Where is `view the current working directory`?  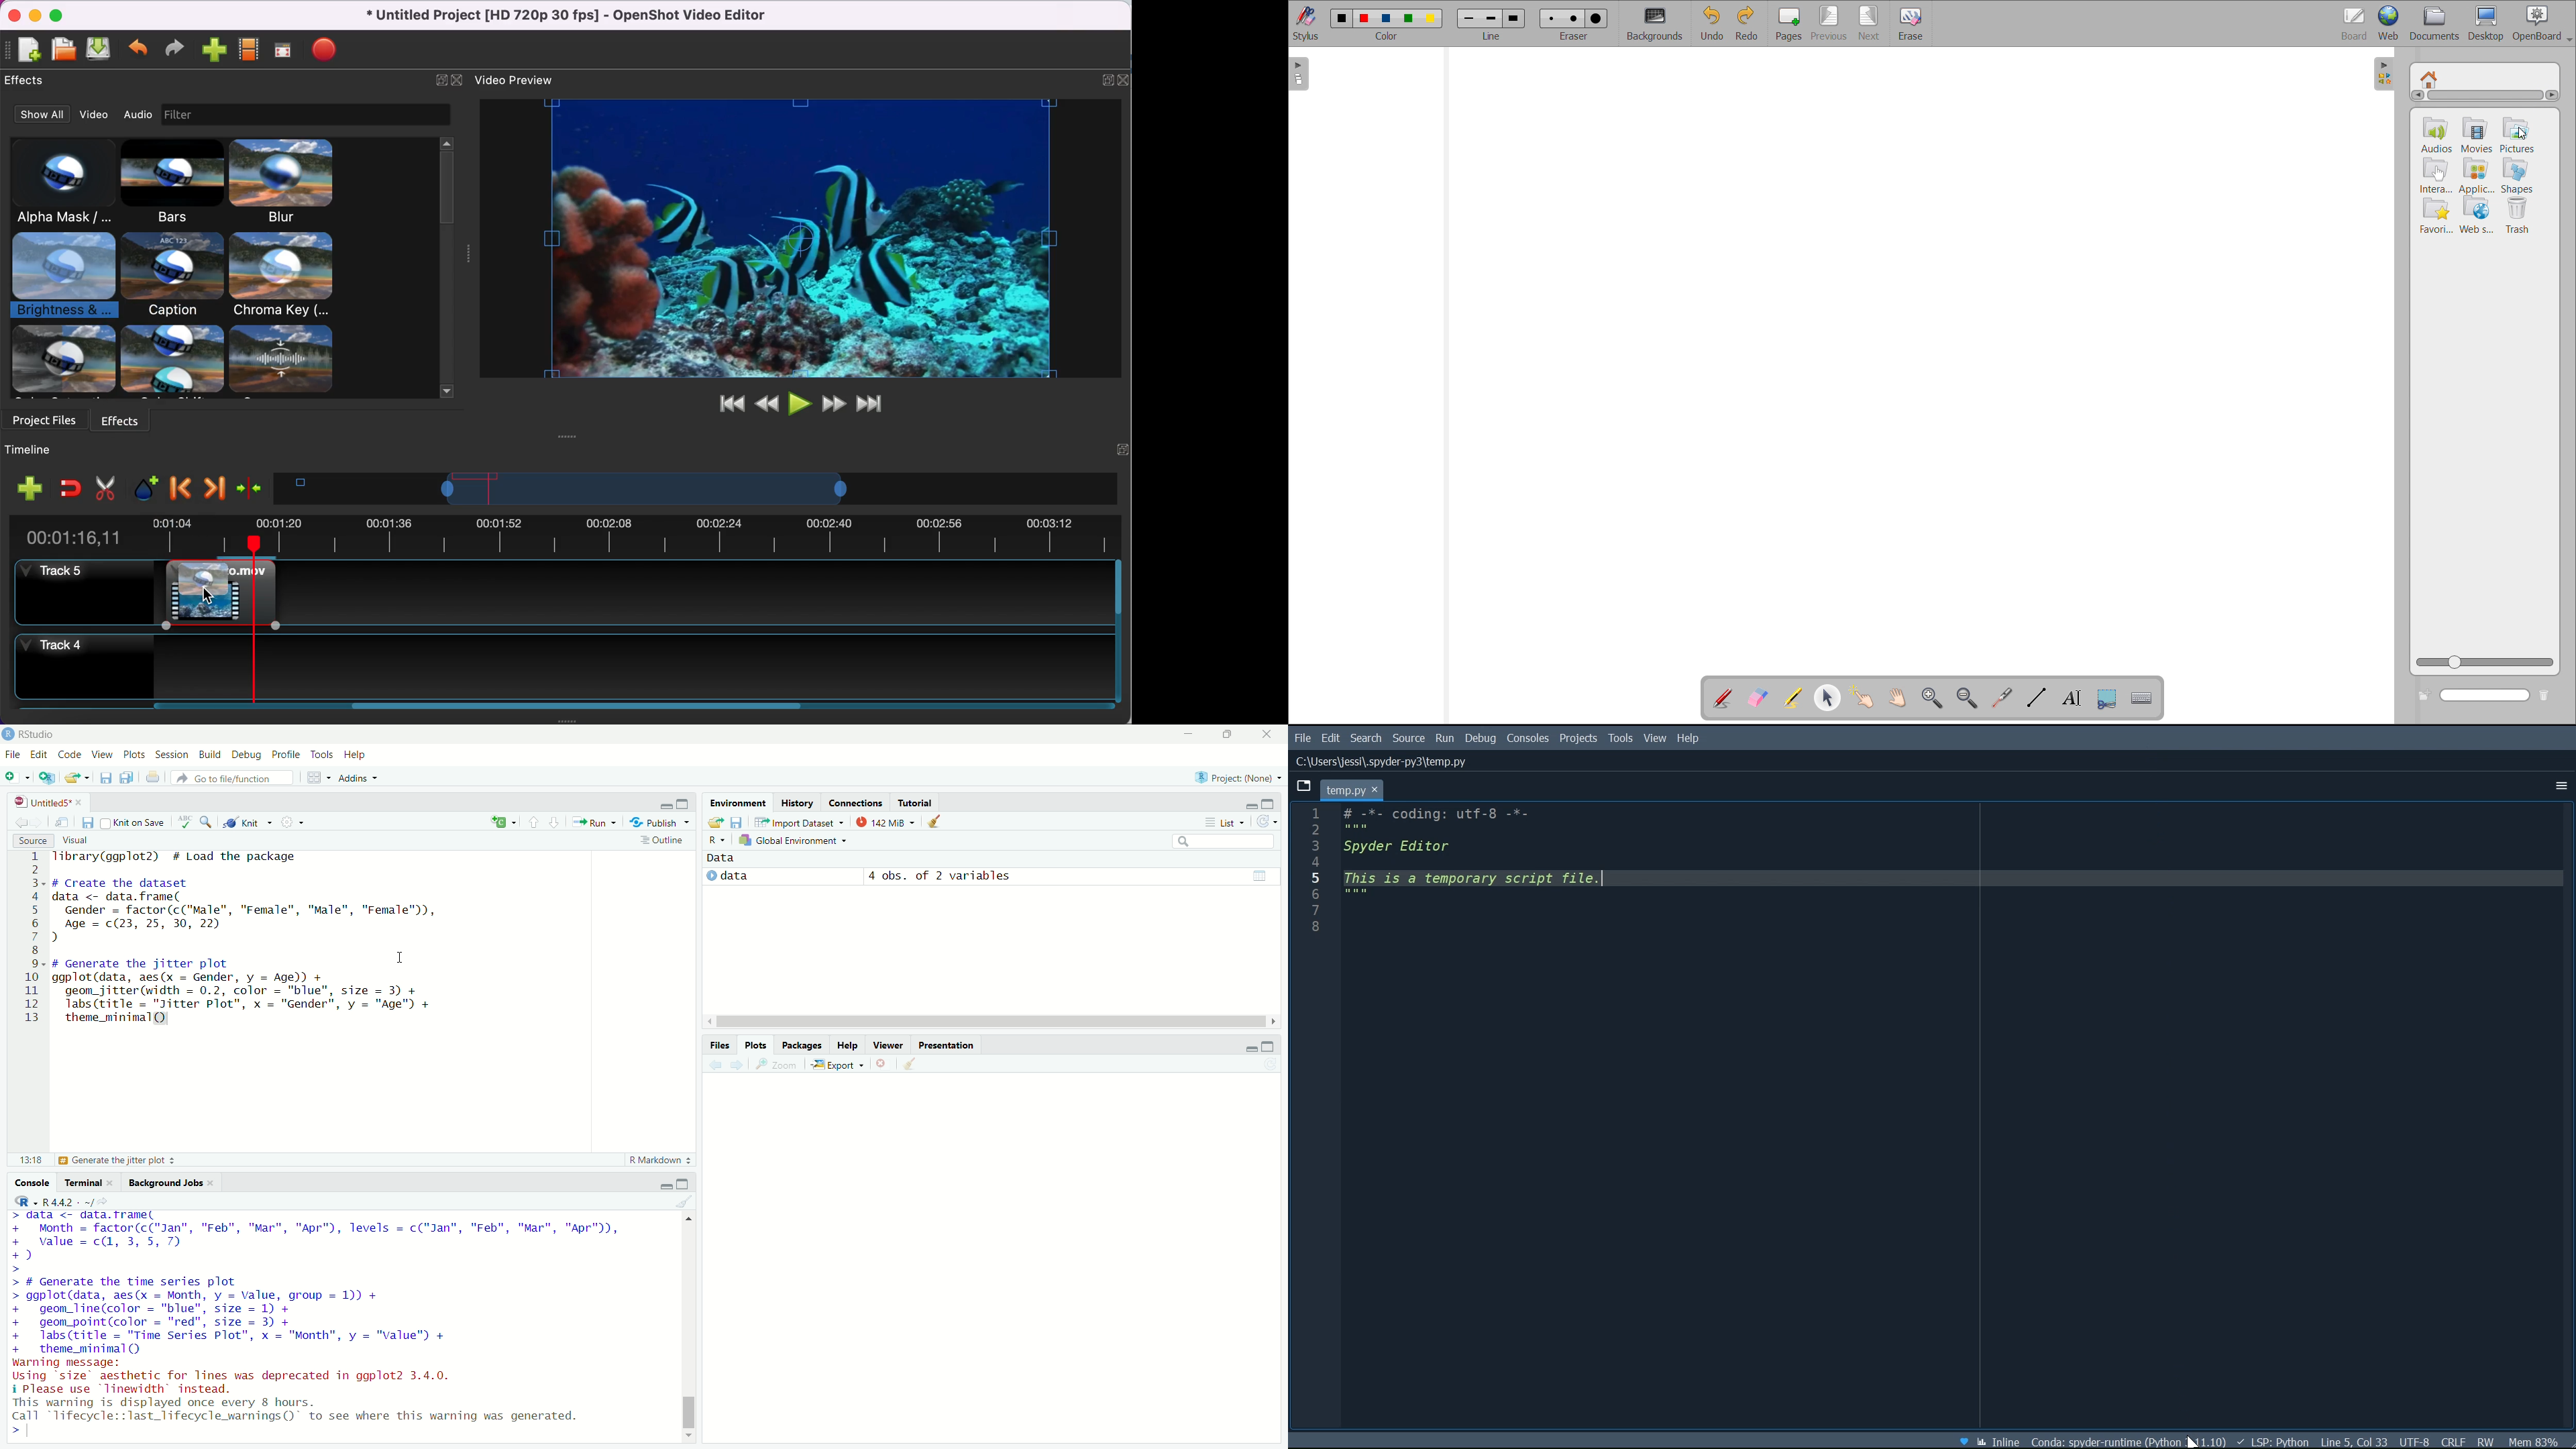
view the current working directory is located at coordinates (109, 1201).